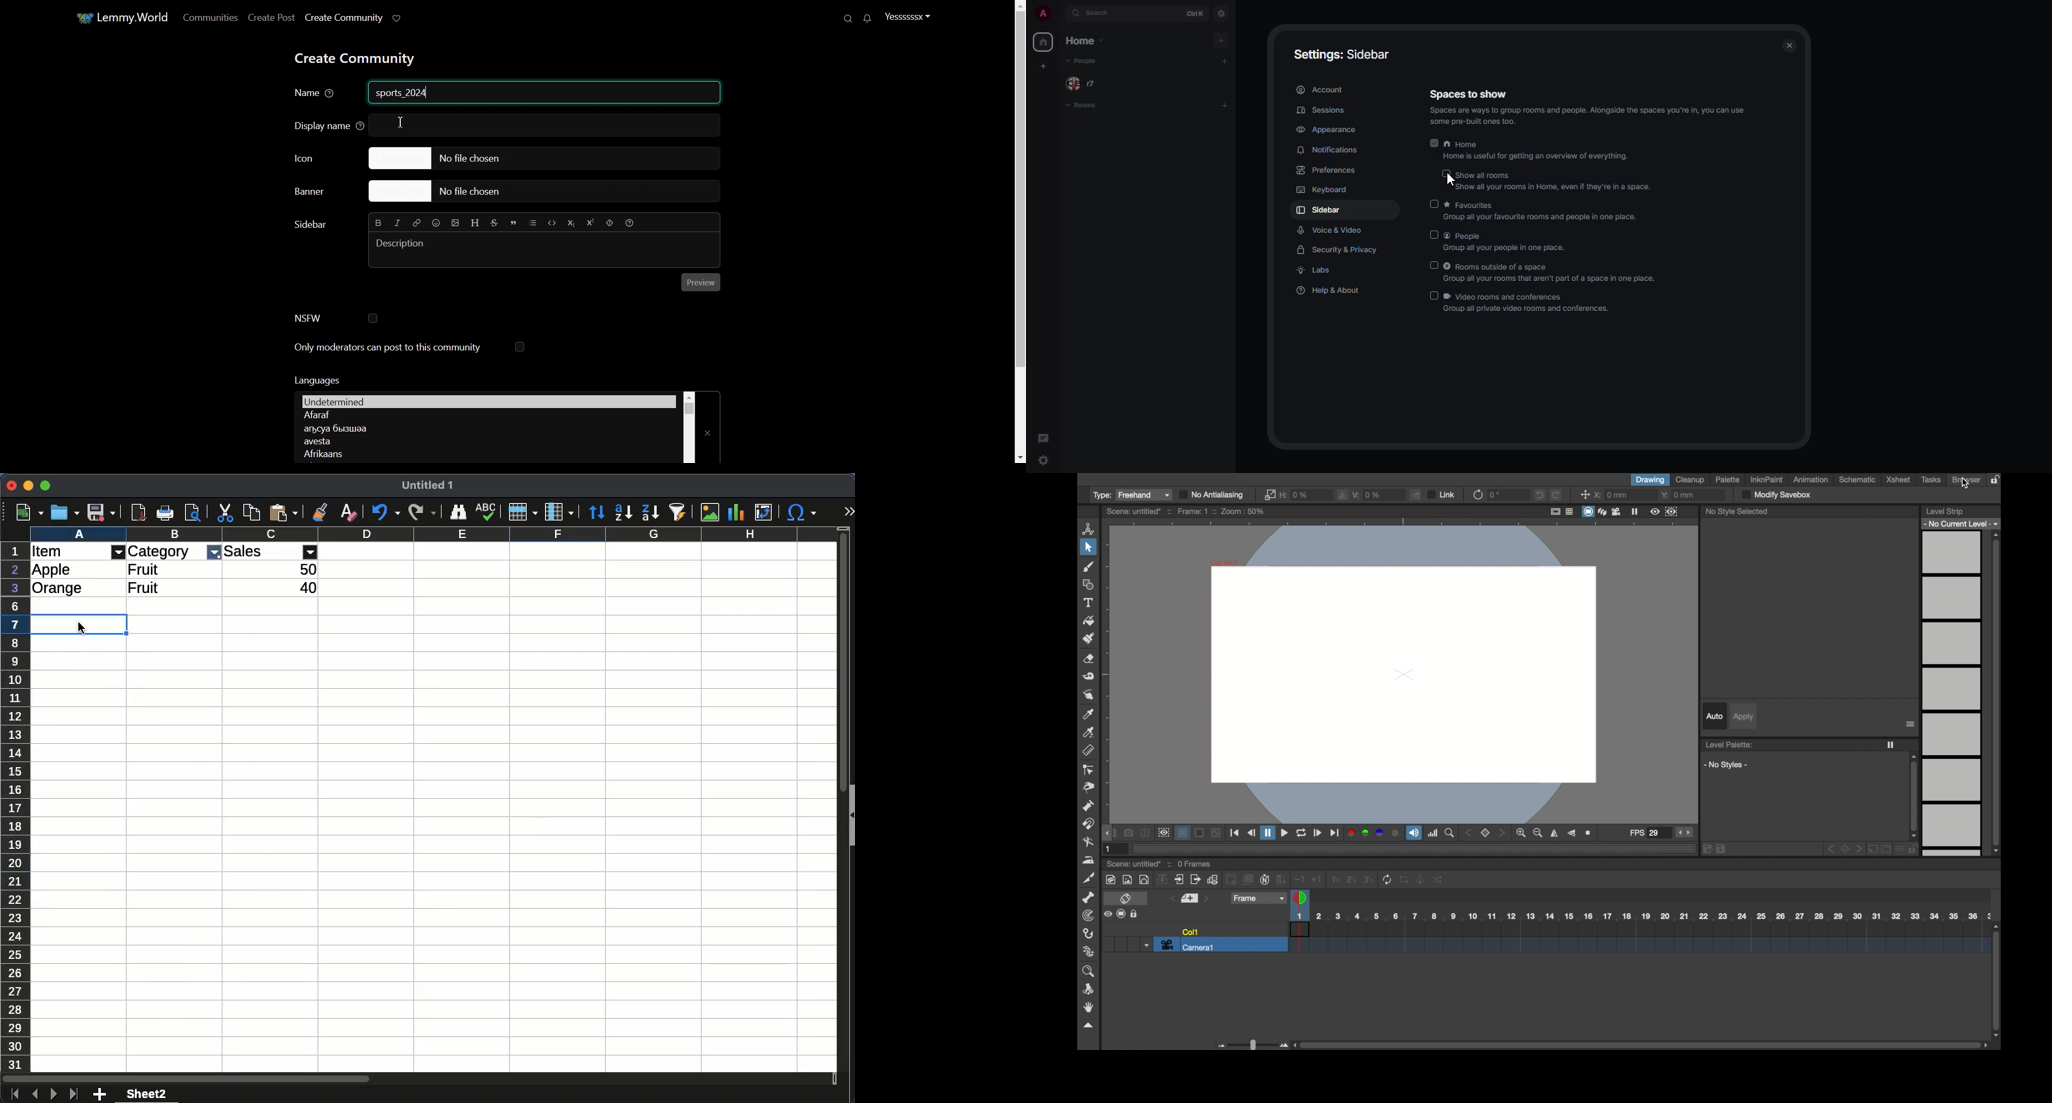 The width and height of the screenshot is (2072, 1120). I want to click on add, so click(1226, 105).